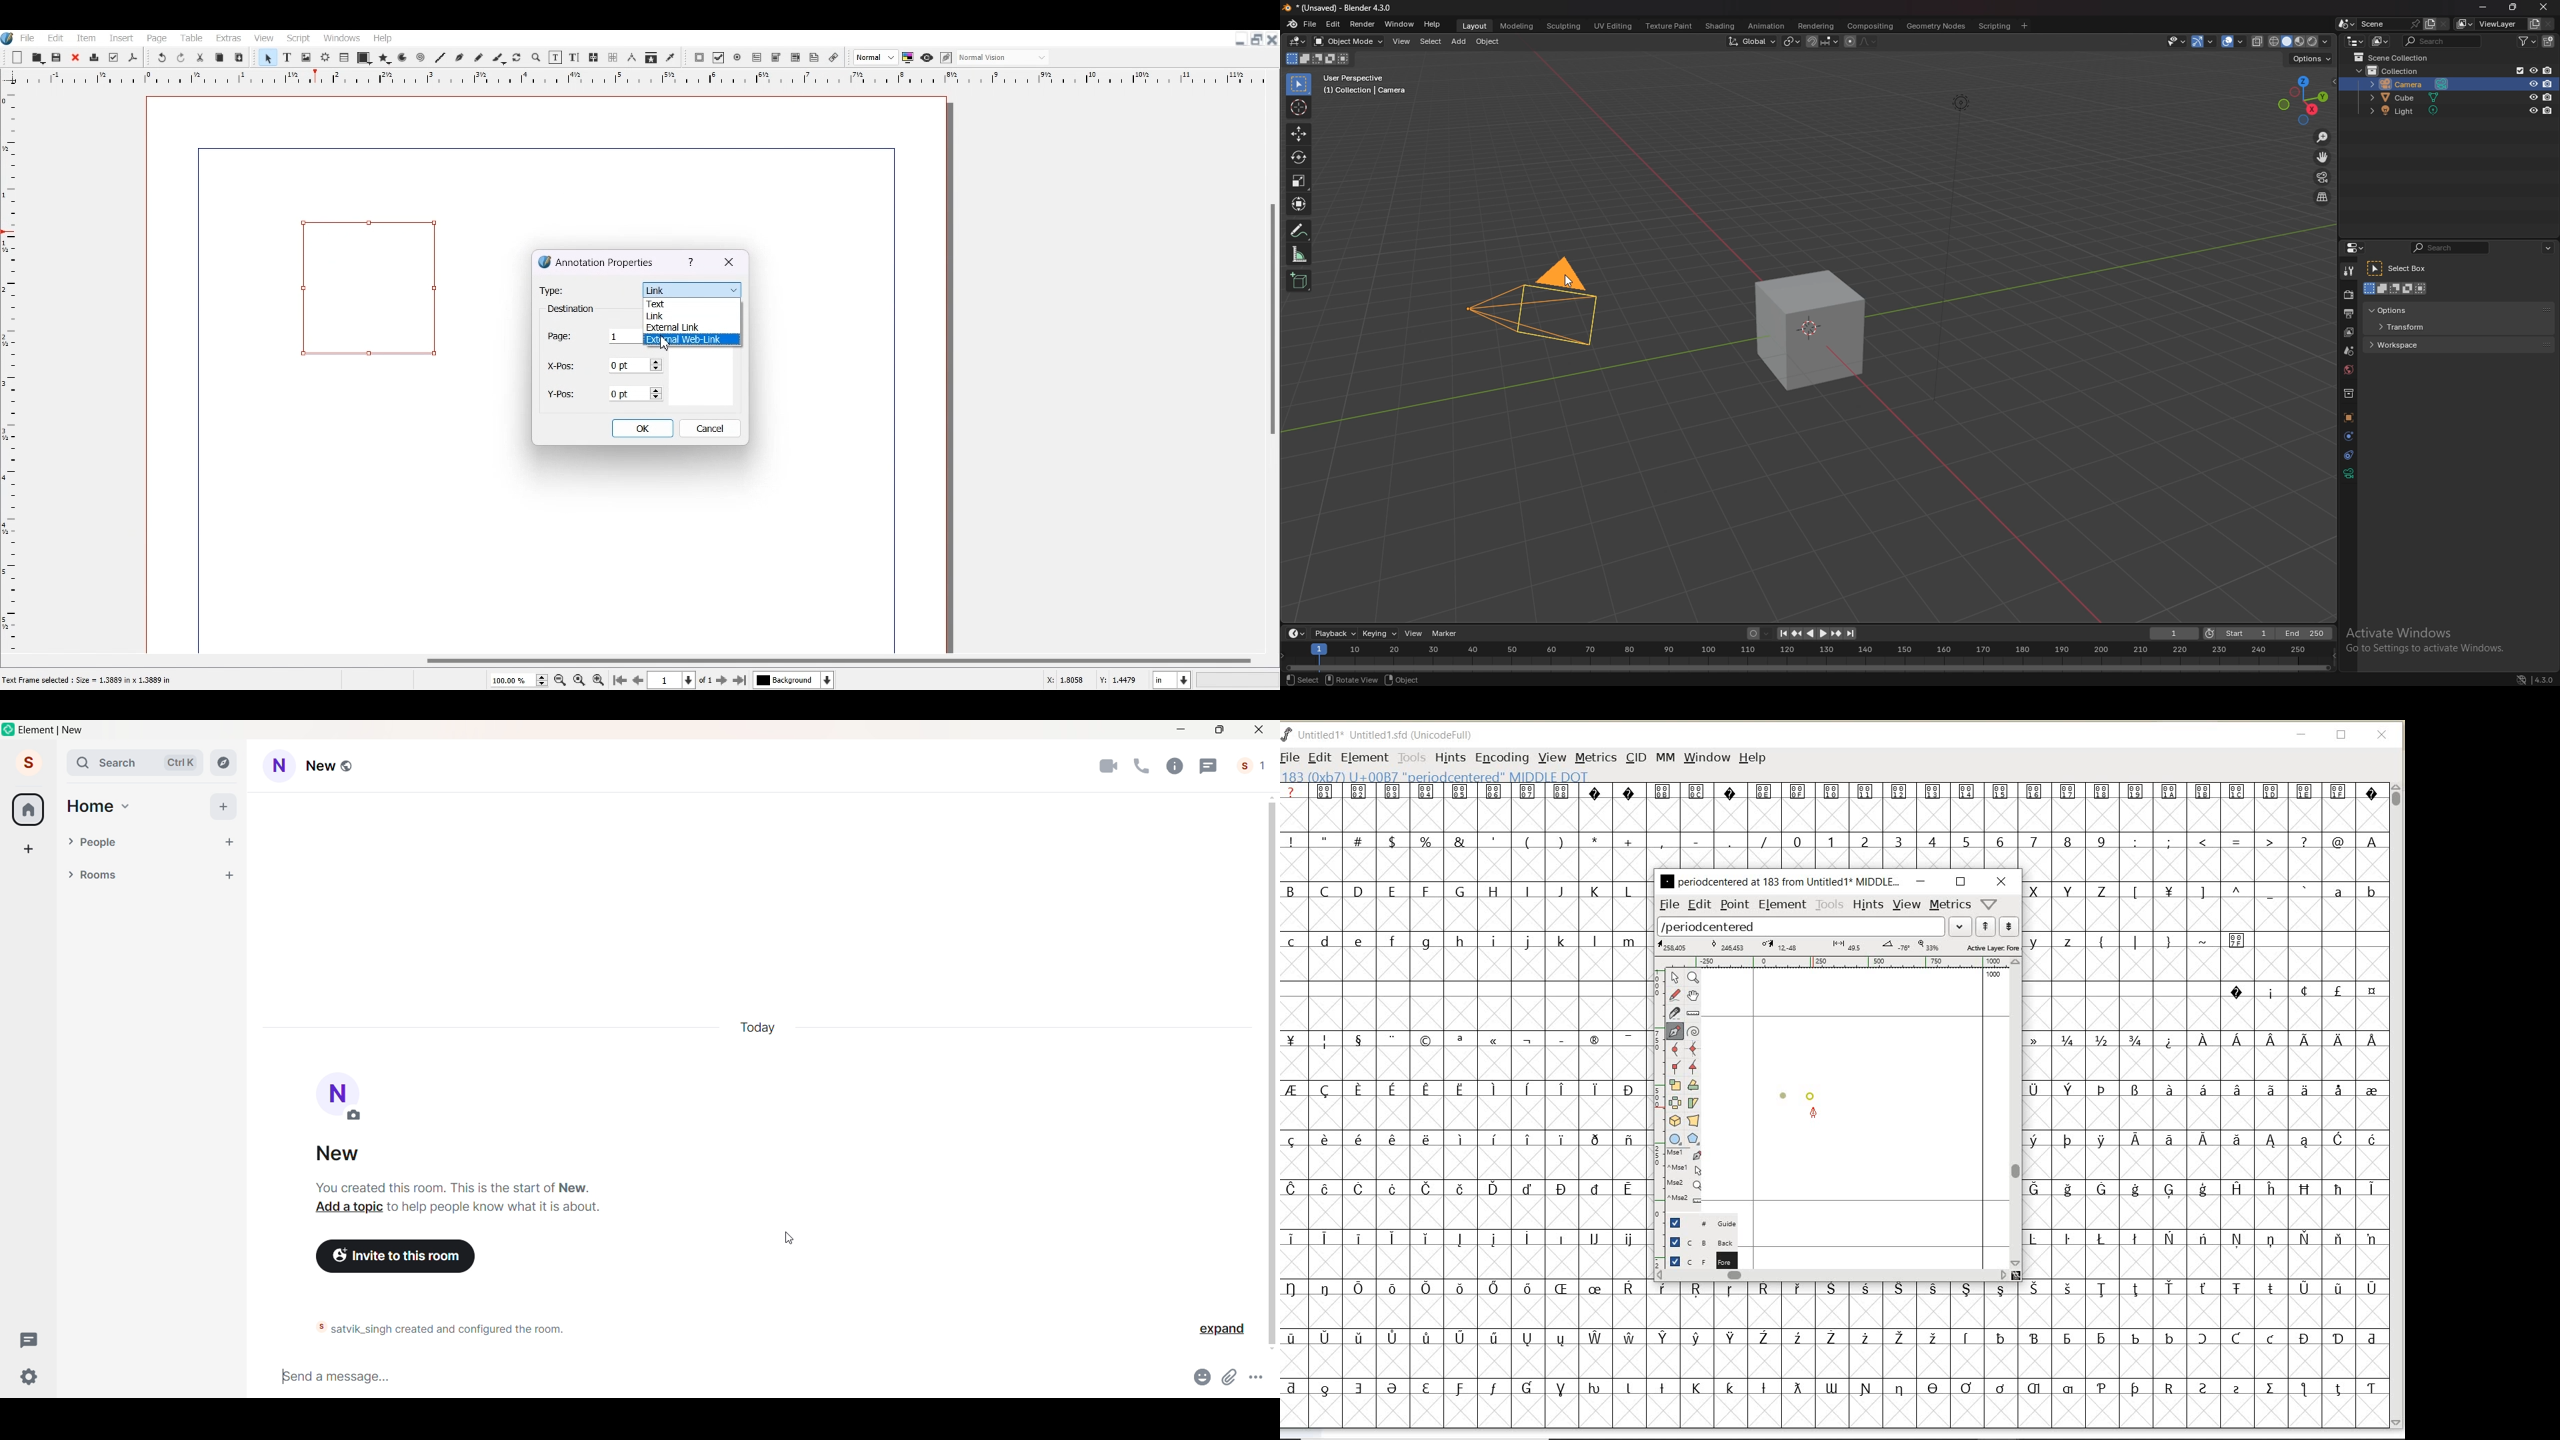 This screenshot has height=1456, width=2576. What do you see at coordinates (478, 57) in the screenshot?
I see `Freehand line` at bounding box center [478, 57].